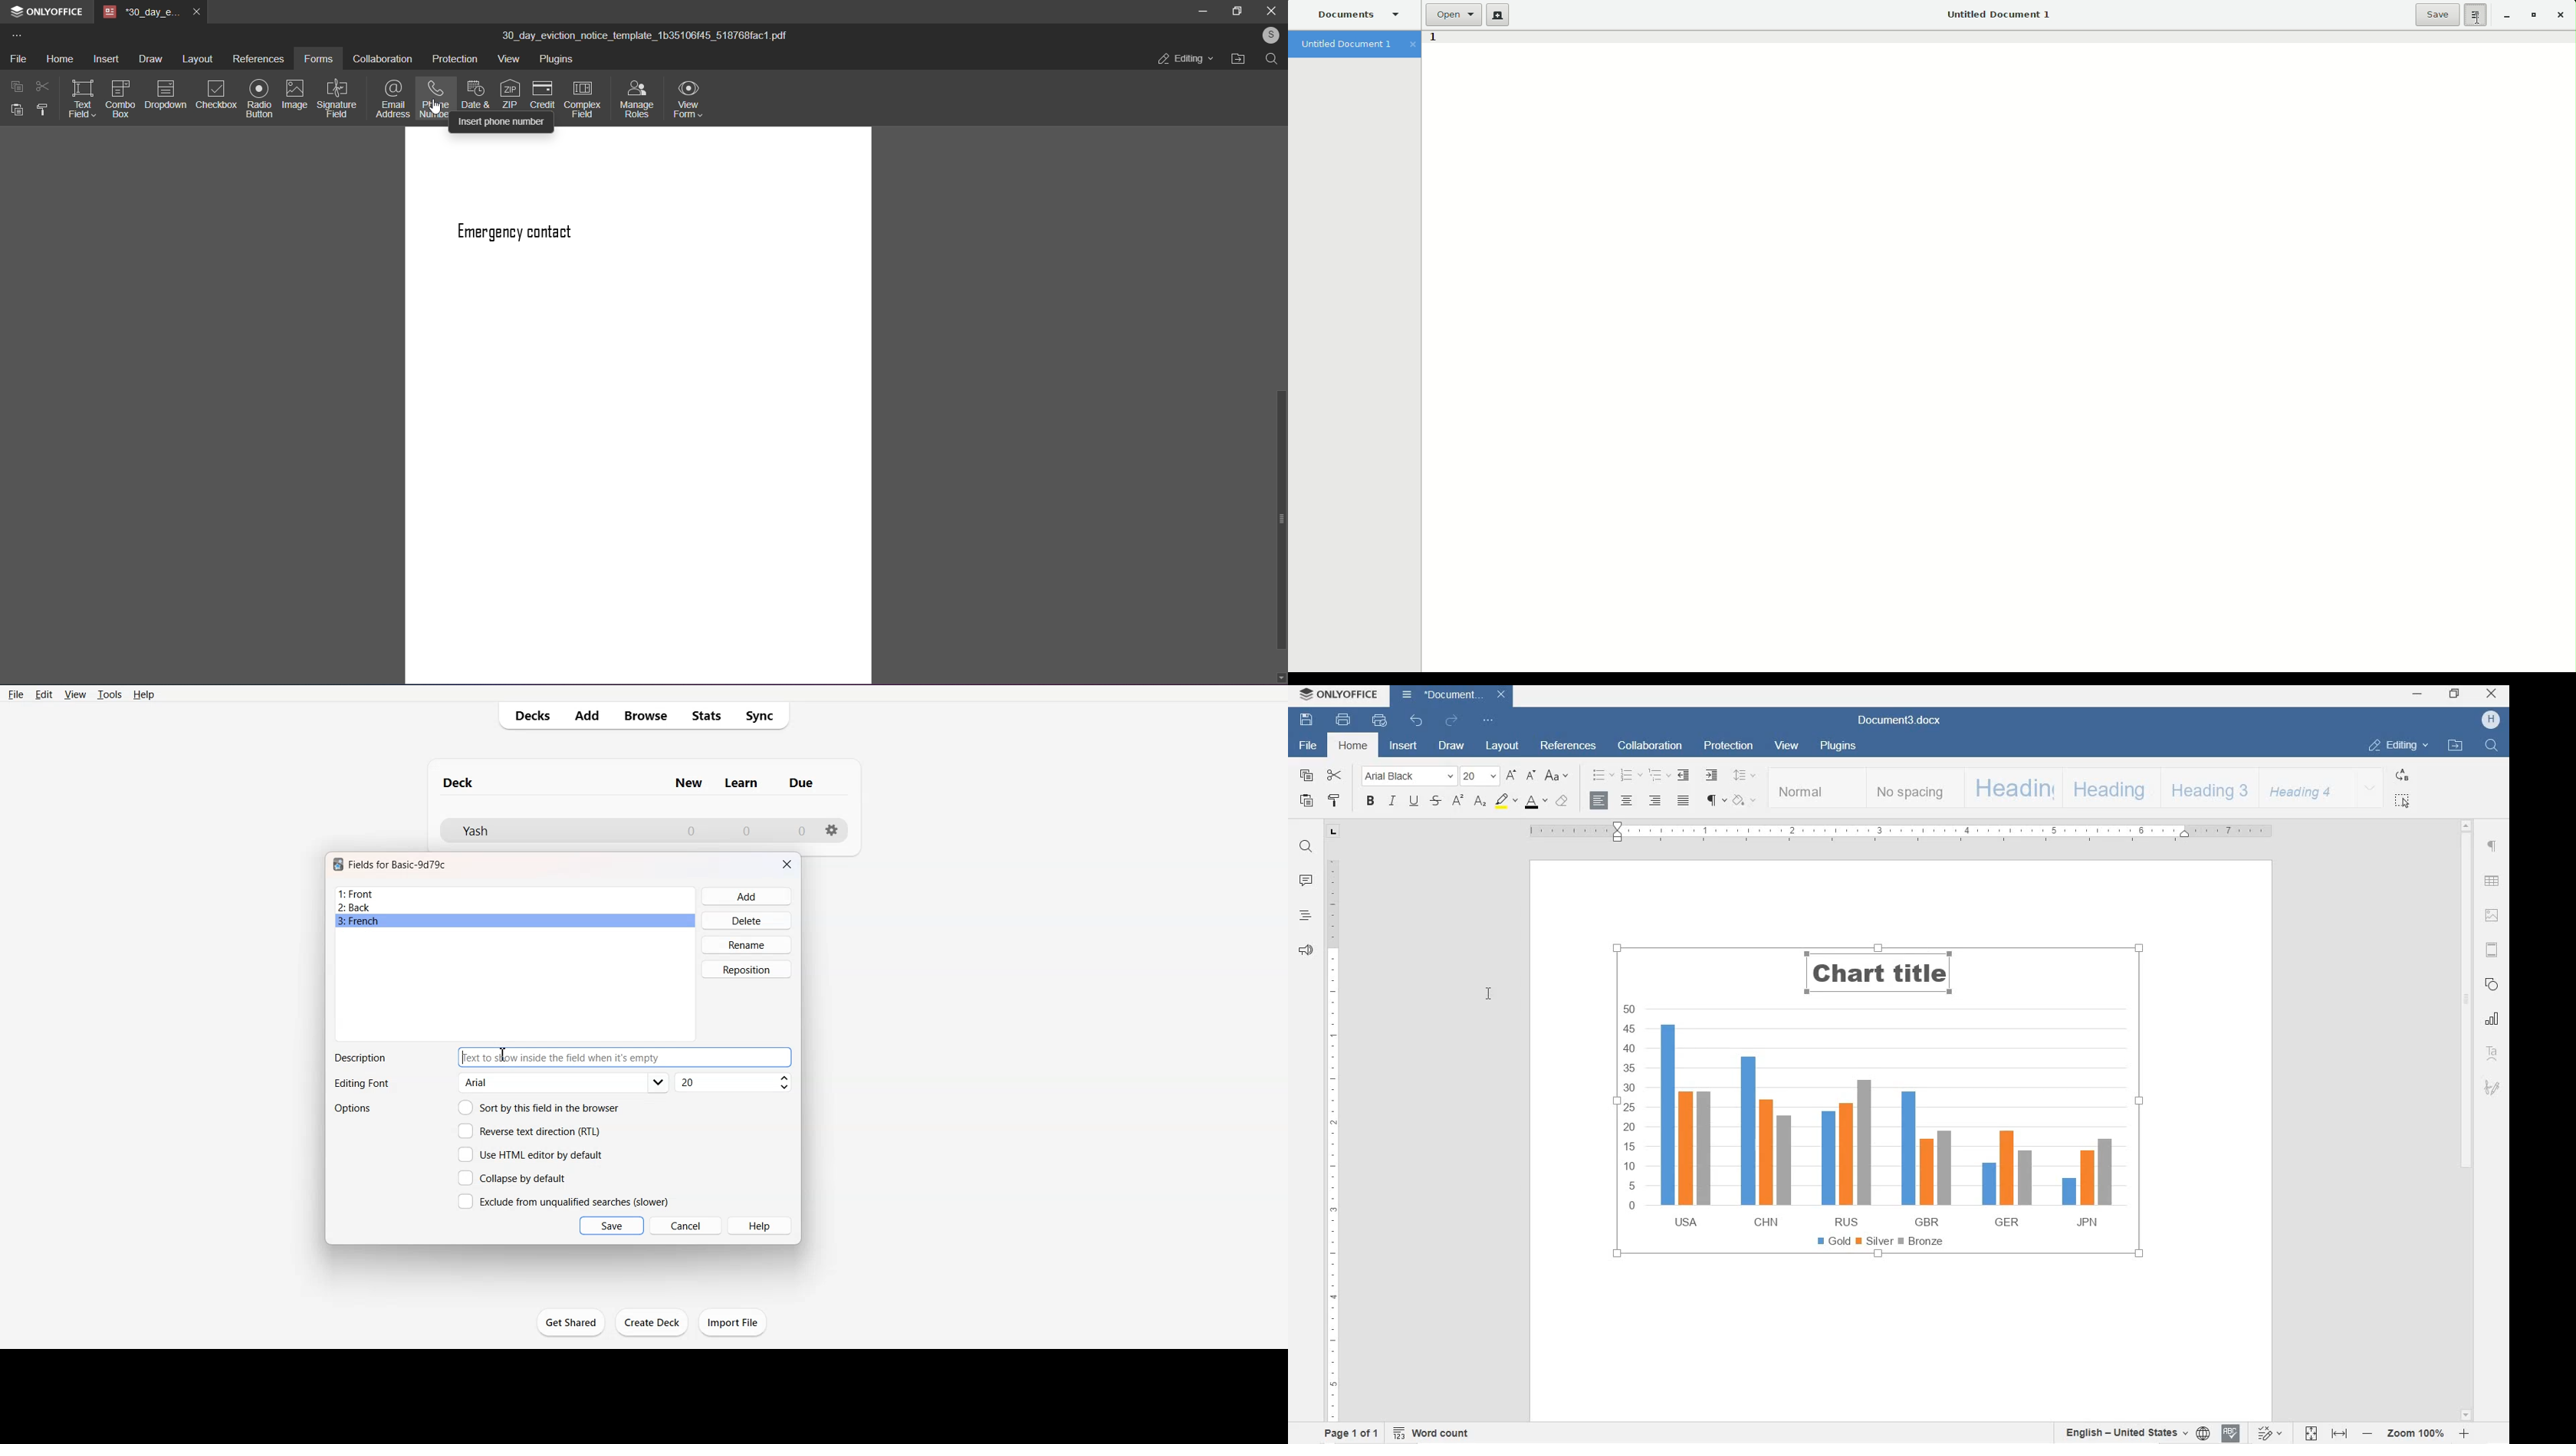 This screenshot has width=2576, height=1456. I want to click on IMAGE SETTINGS, so click(2492, 914).